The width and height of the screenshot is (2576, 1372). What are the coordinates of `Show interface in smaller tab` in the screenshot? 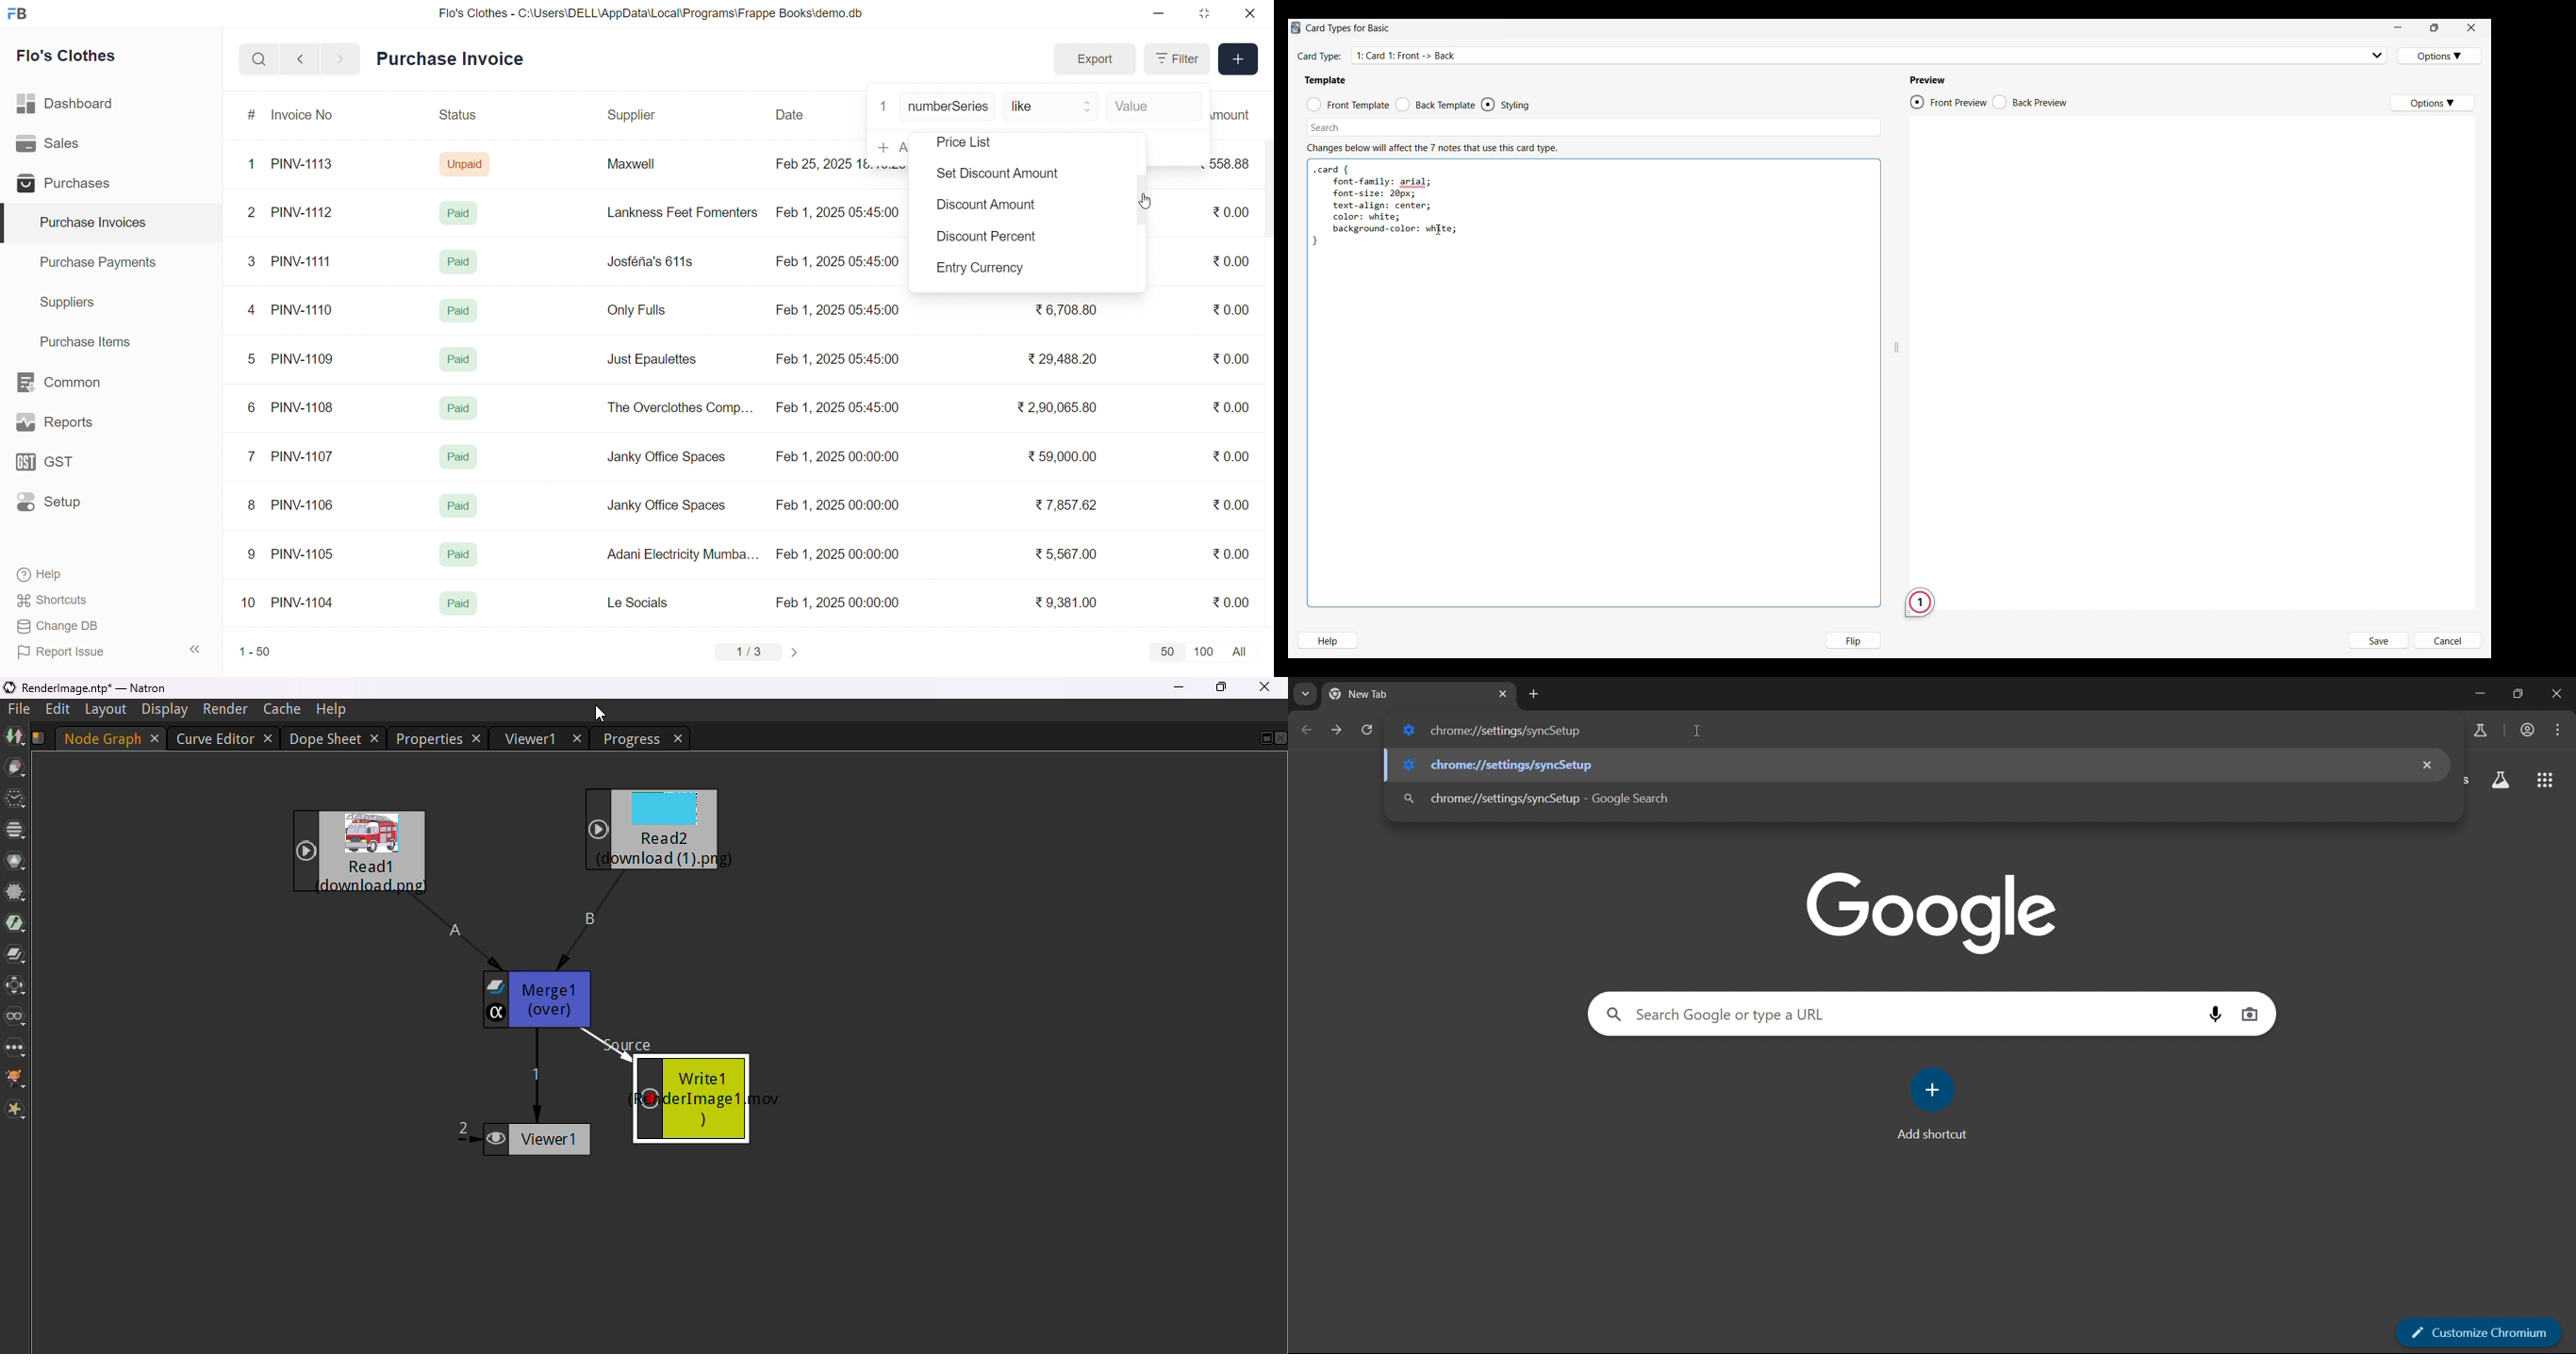 It's located at (2435, 28).